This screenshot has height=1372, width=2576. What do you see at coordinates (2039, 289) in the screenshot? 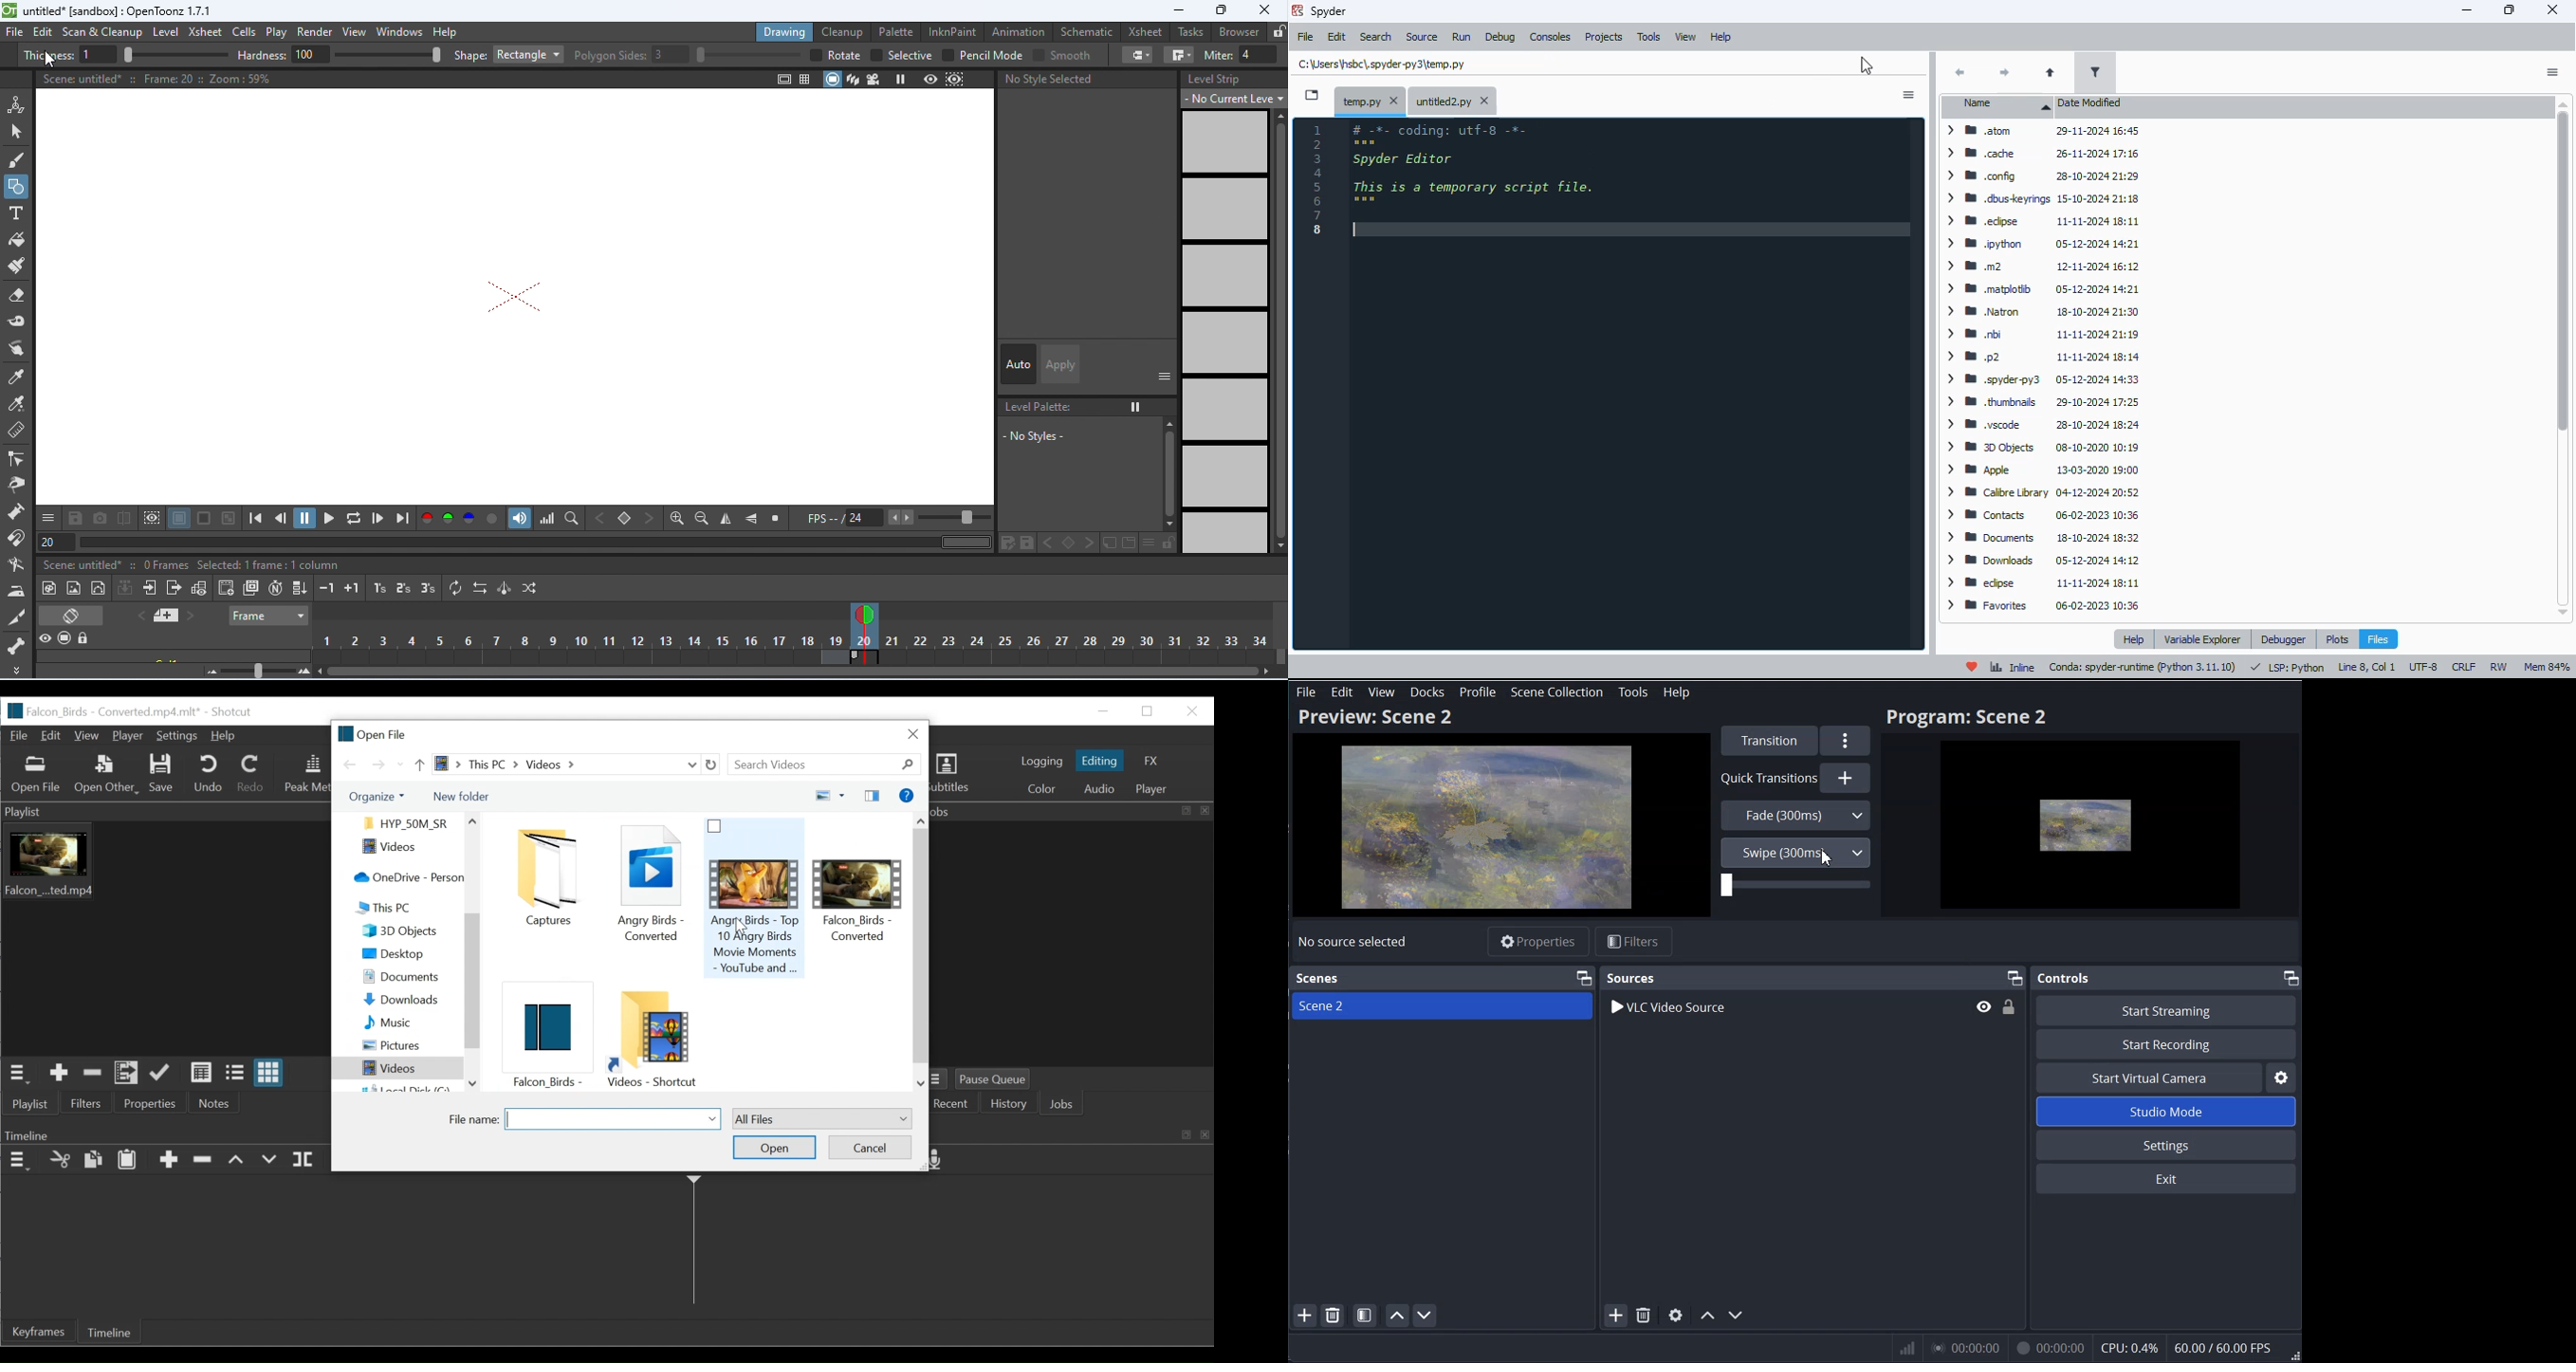
I see `> BW matplotib 05-12-2024 14:21` at bounding box center [2039, 289].